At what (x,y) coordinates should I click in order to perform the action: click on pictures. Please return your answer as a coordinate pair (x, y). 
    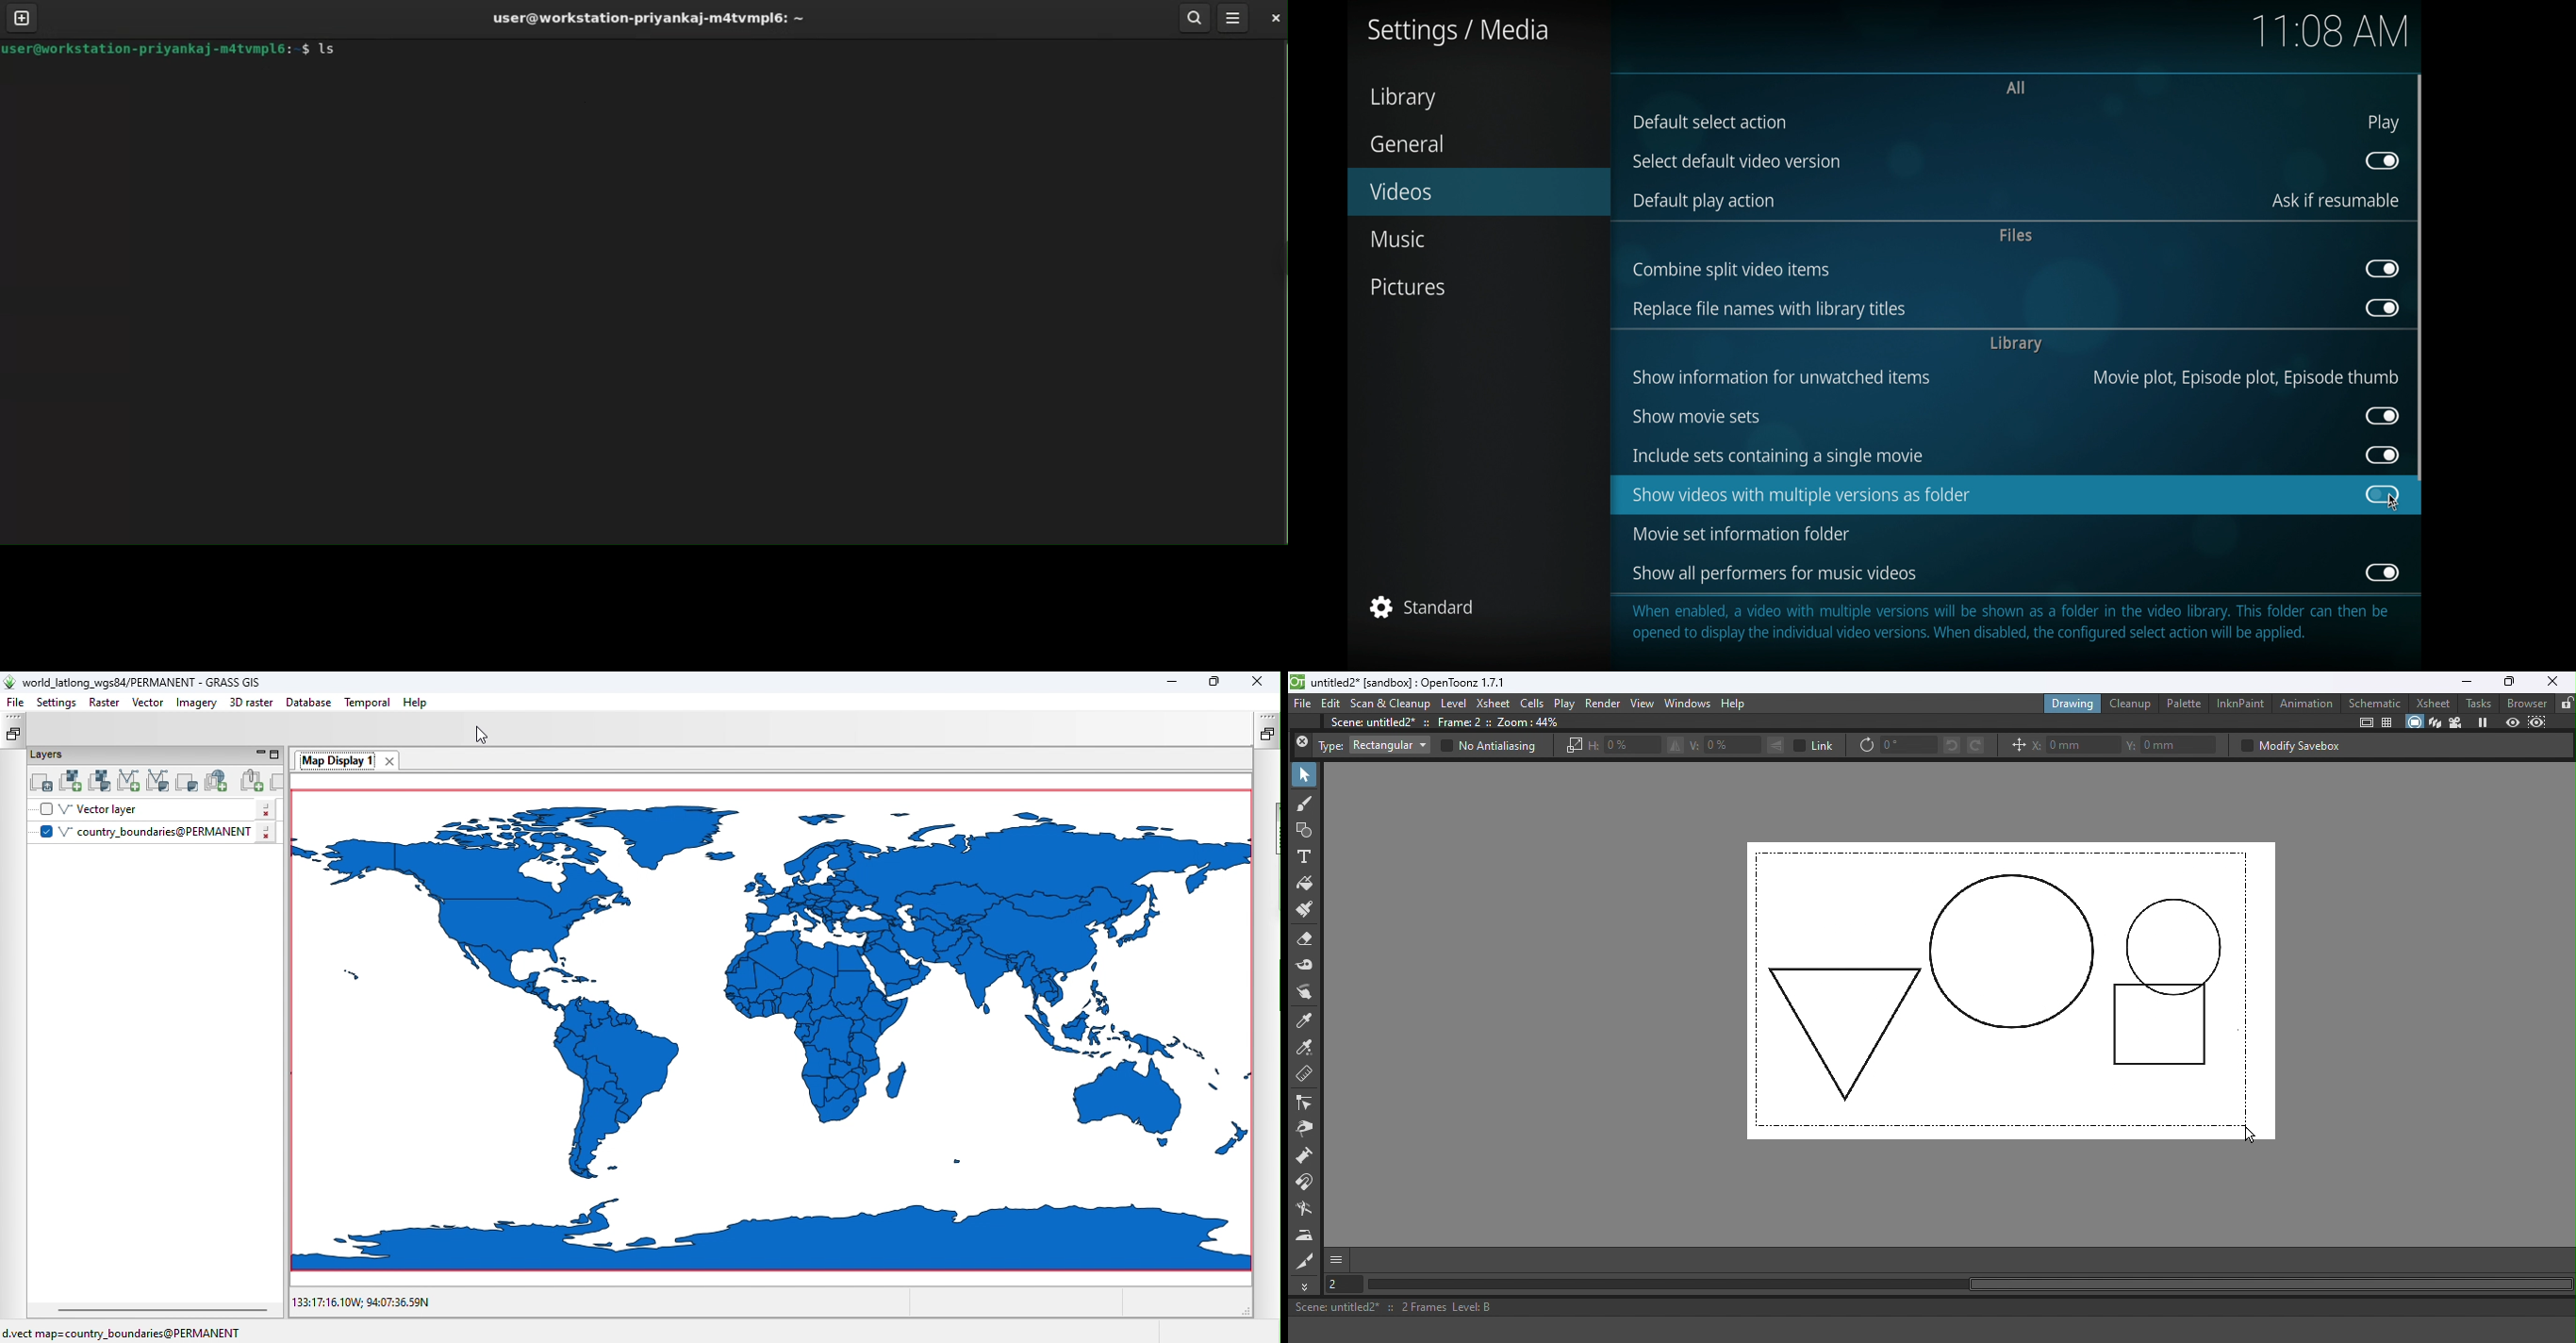
    Looking at the image, I should click on (1407, 287).